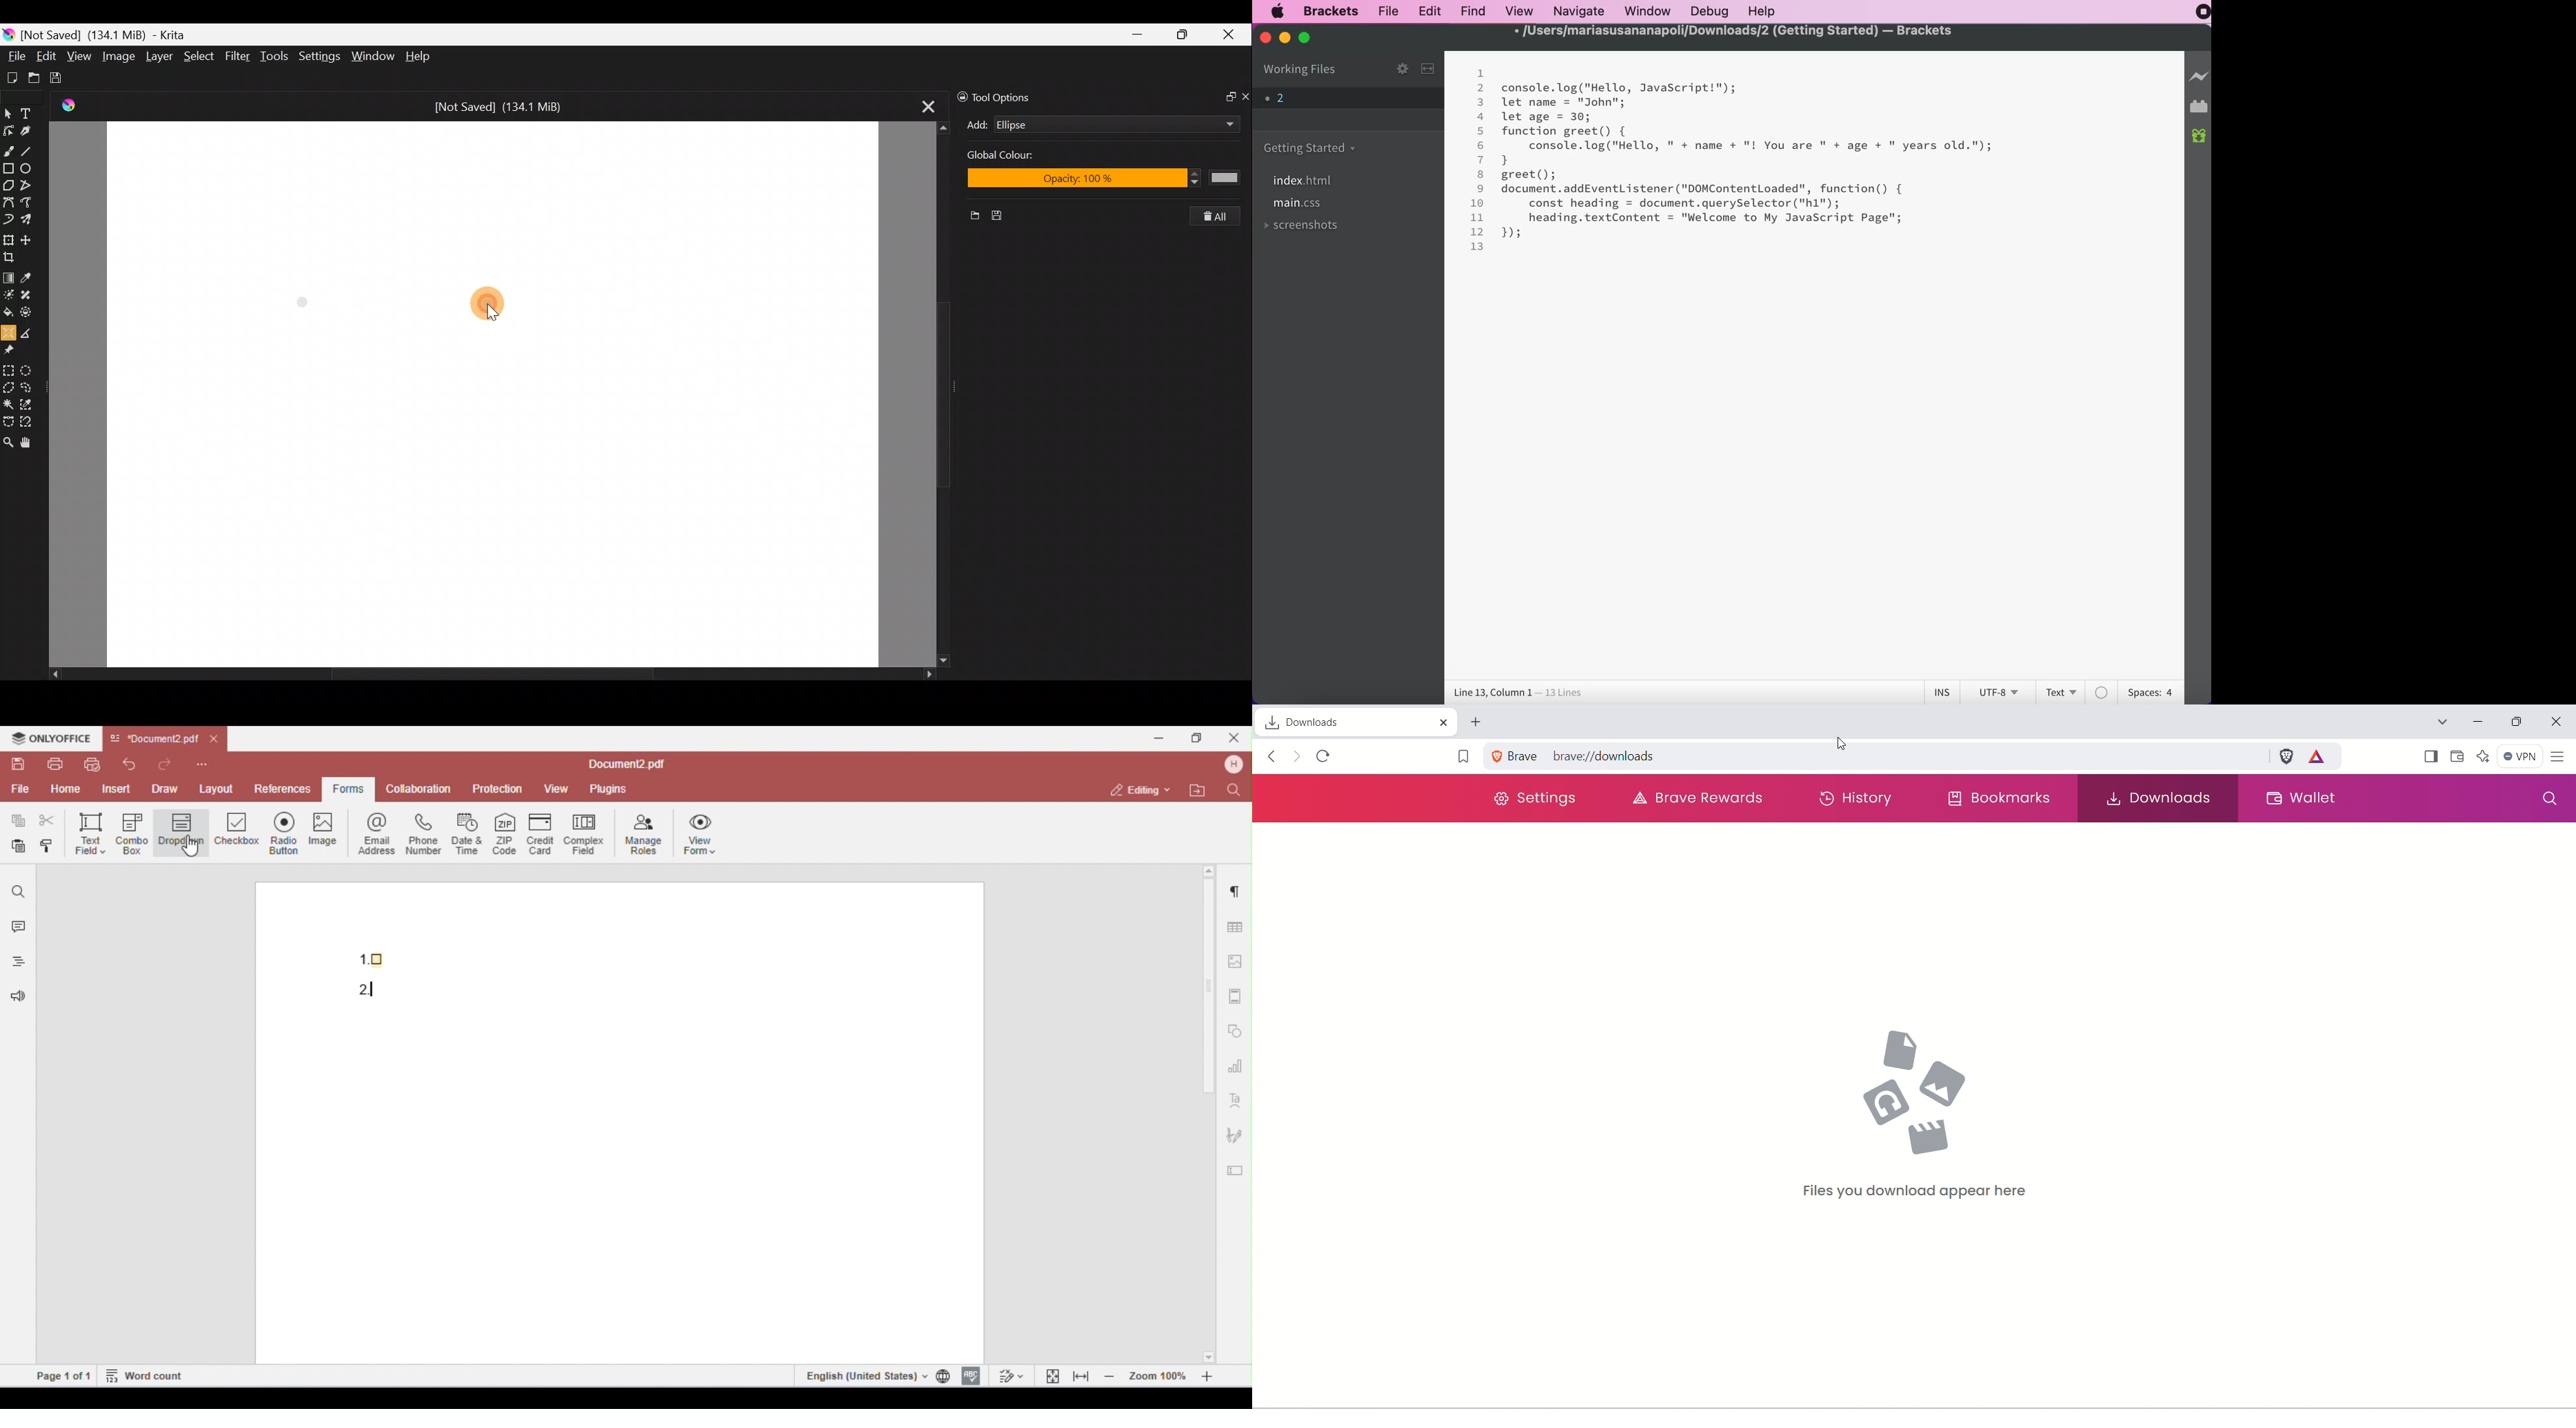 The width and height of the screenshot is (2576, 1428). Describe the element at coordinates (2430, 758) in the screenshot. I see `Show sidebar` at that location.